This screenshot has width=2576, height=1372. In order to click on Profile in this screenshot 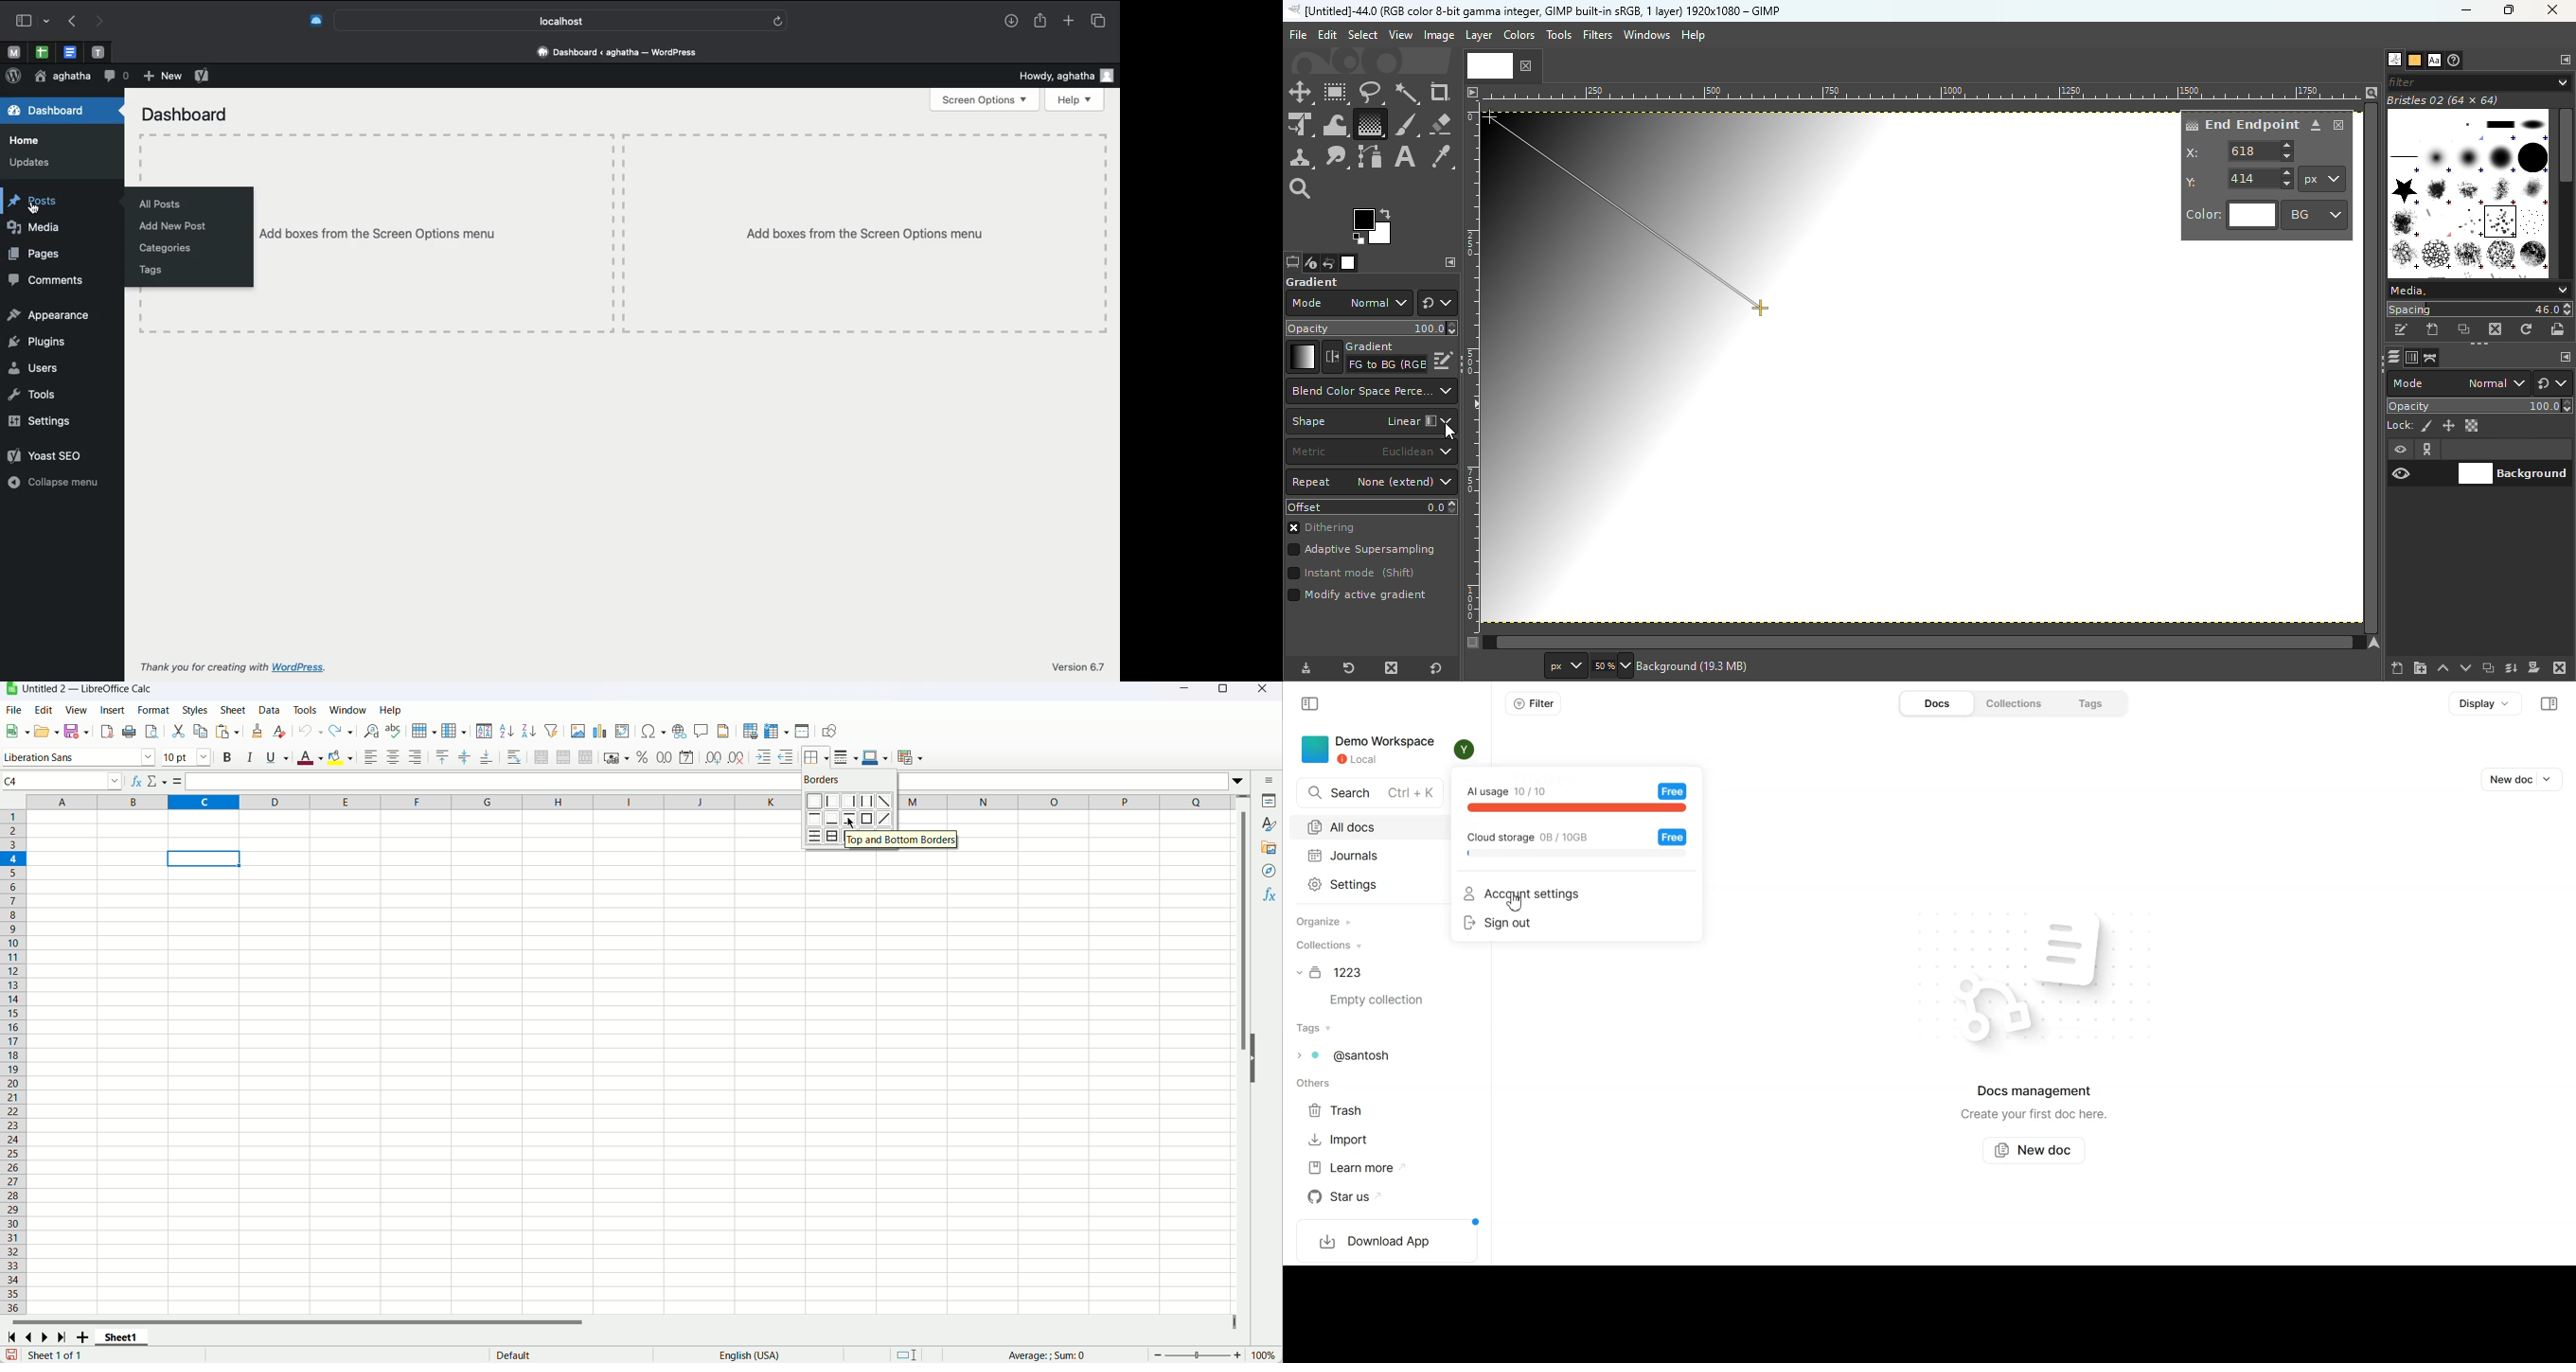, I will do `click(1465, 749)`.